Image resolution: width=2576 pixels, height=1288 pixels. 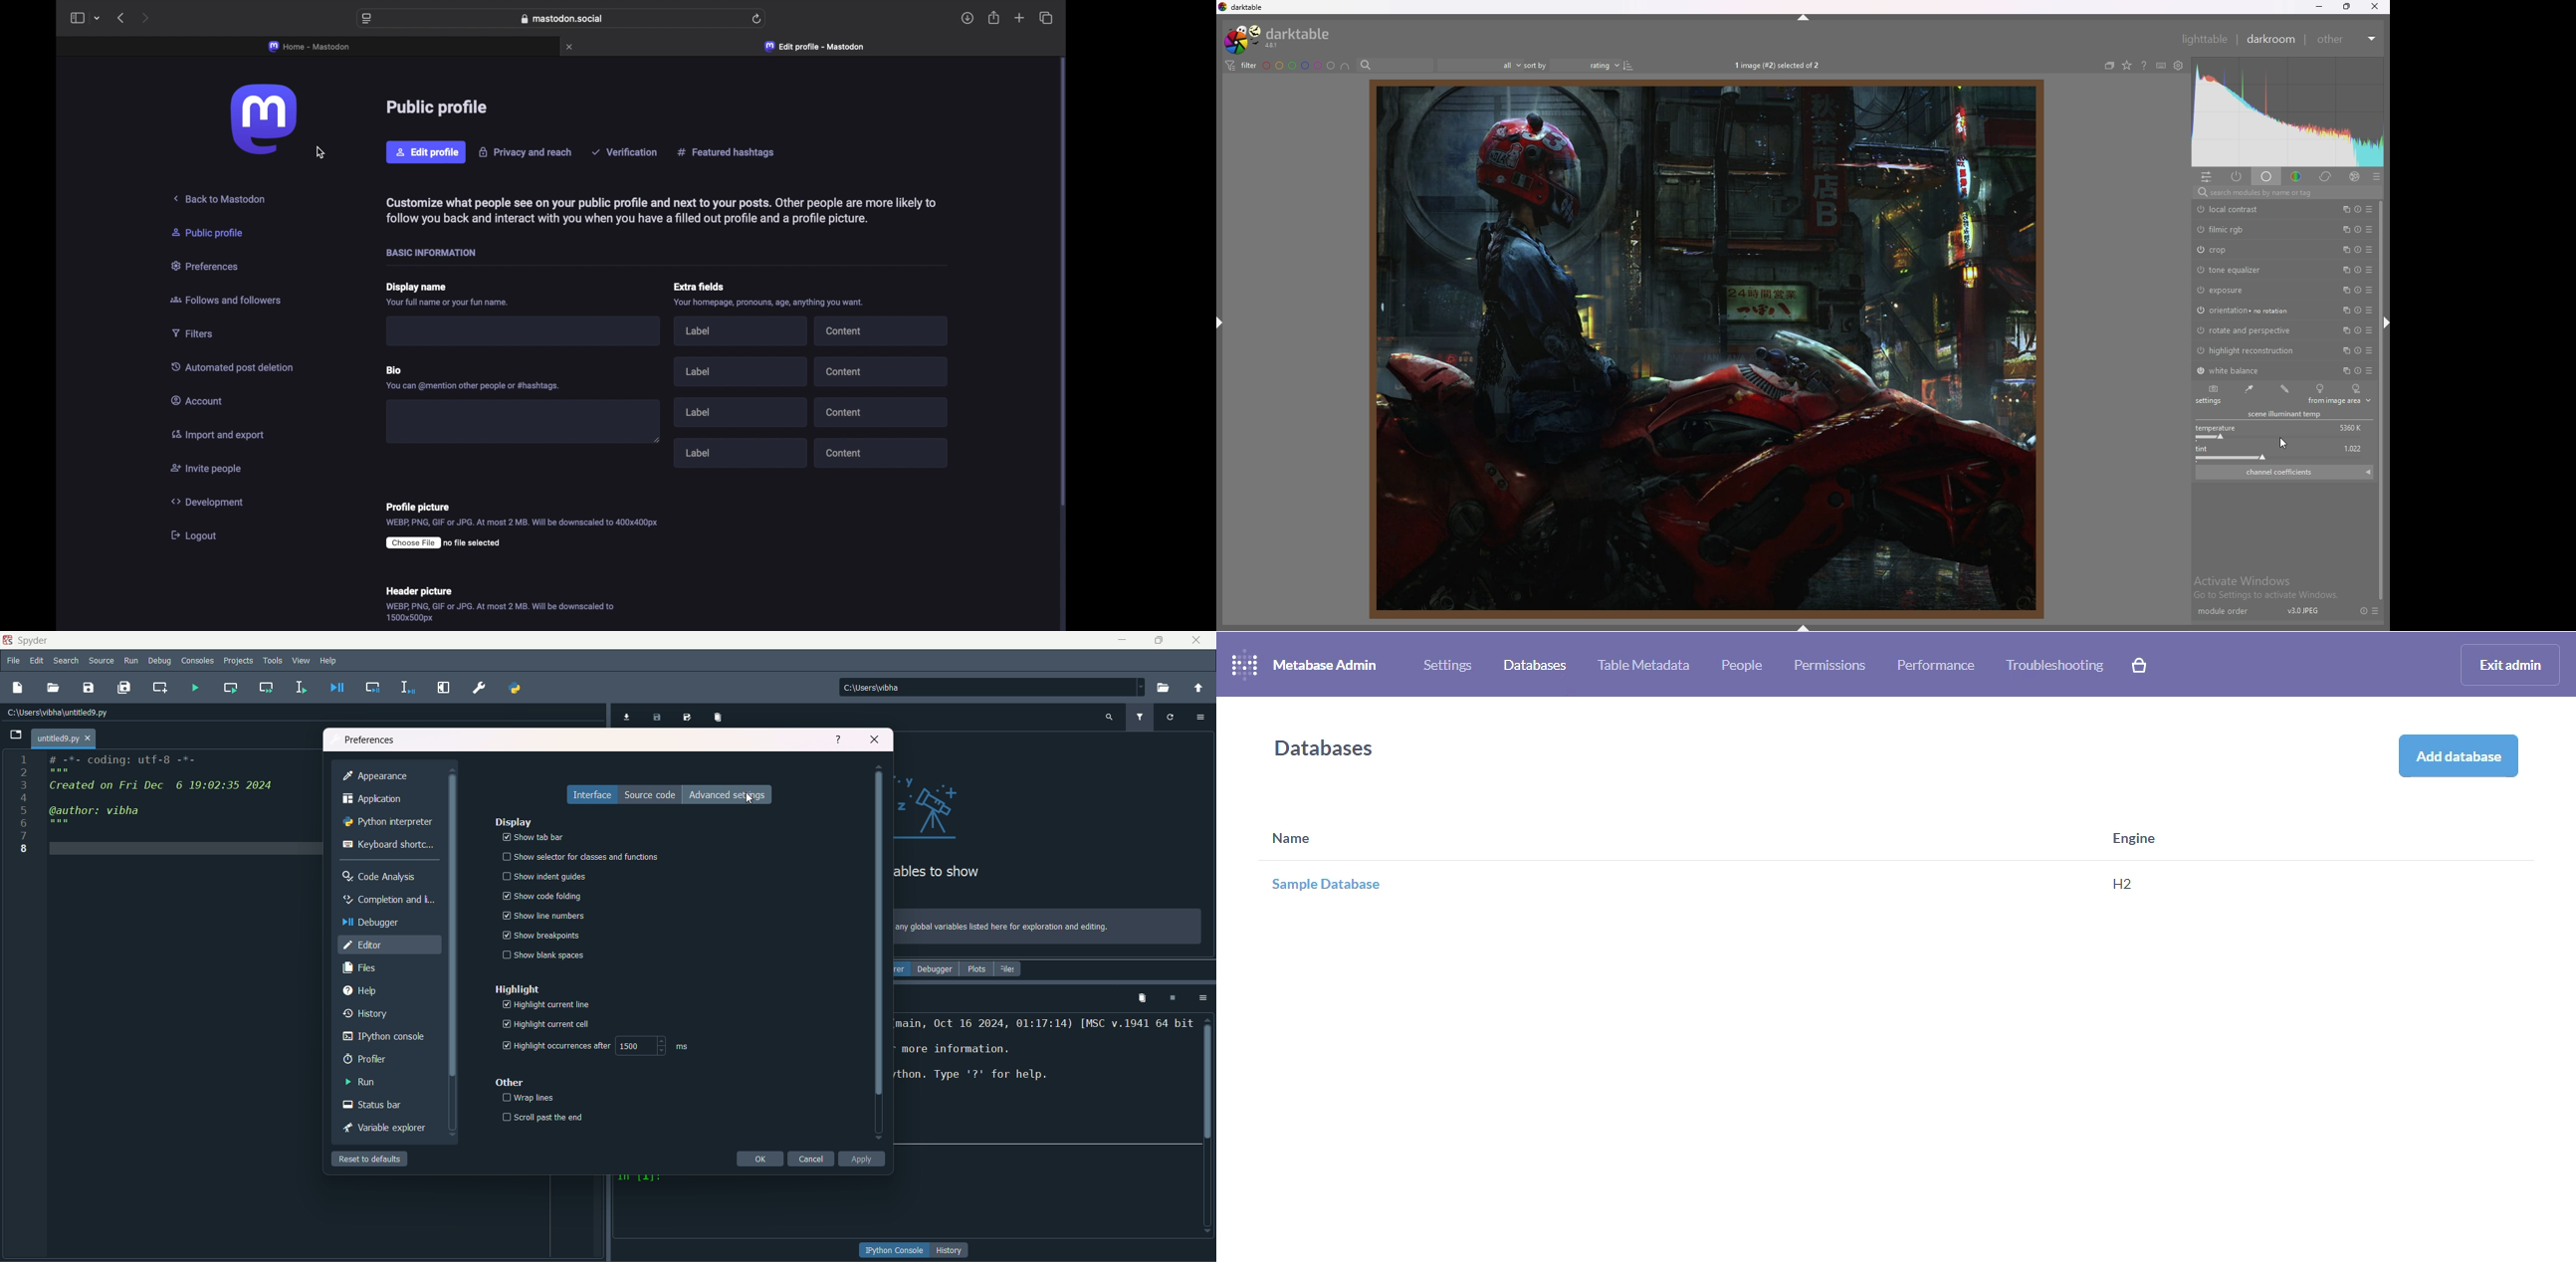 What do you see at coordinates (2354, 177) in the screenshot?
I see `effect` at bounding box center [2354, 177].